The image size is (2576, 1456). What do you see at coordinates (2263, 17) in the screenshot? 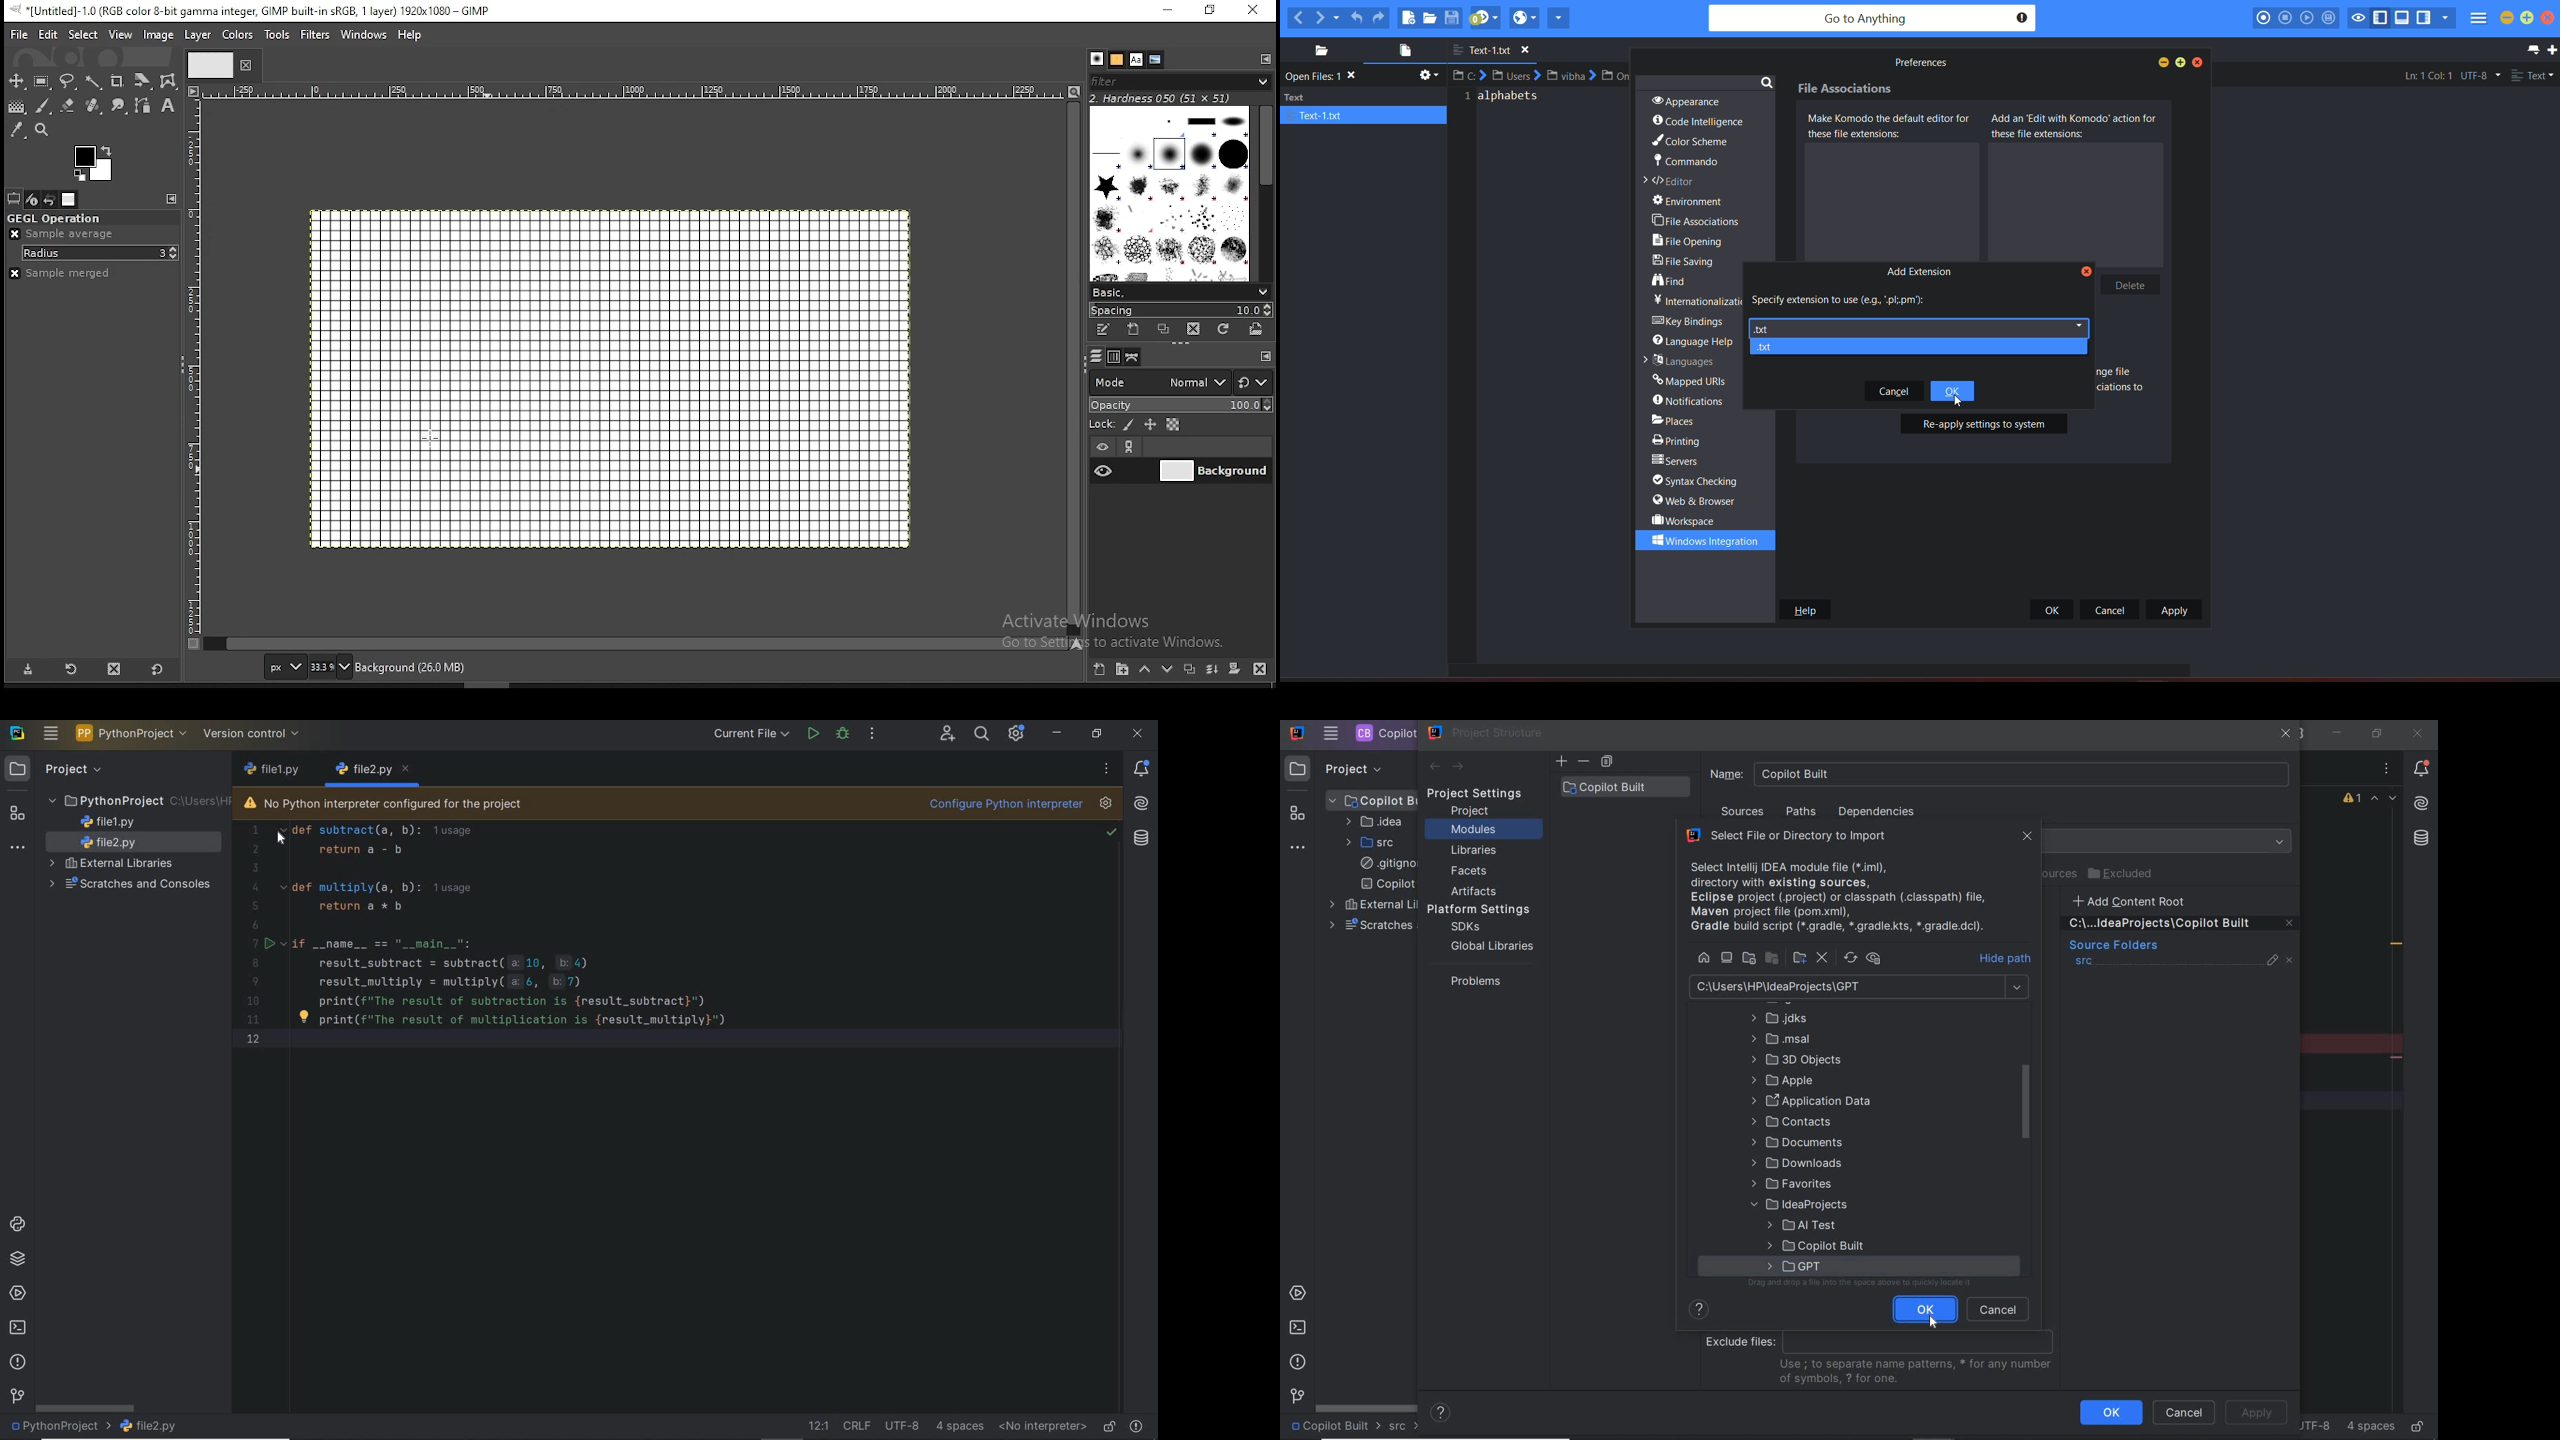
I see `record macro` at bounding box center [2263, 17].